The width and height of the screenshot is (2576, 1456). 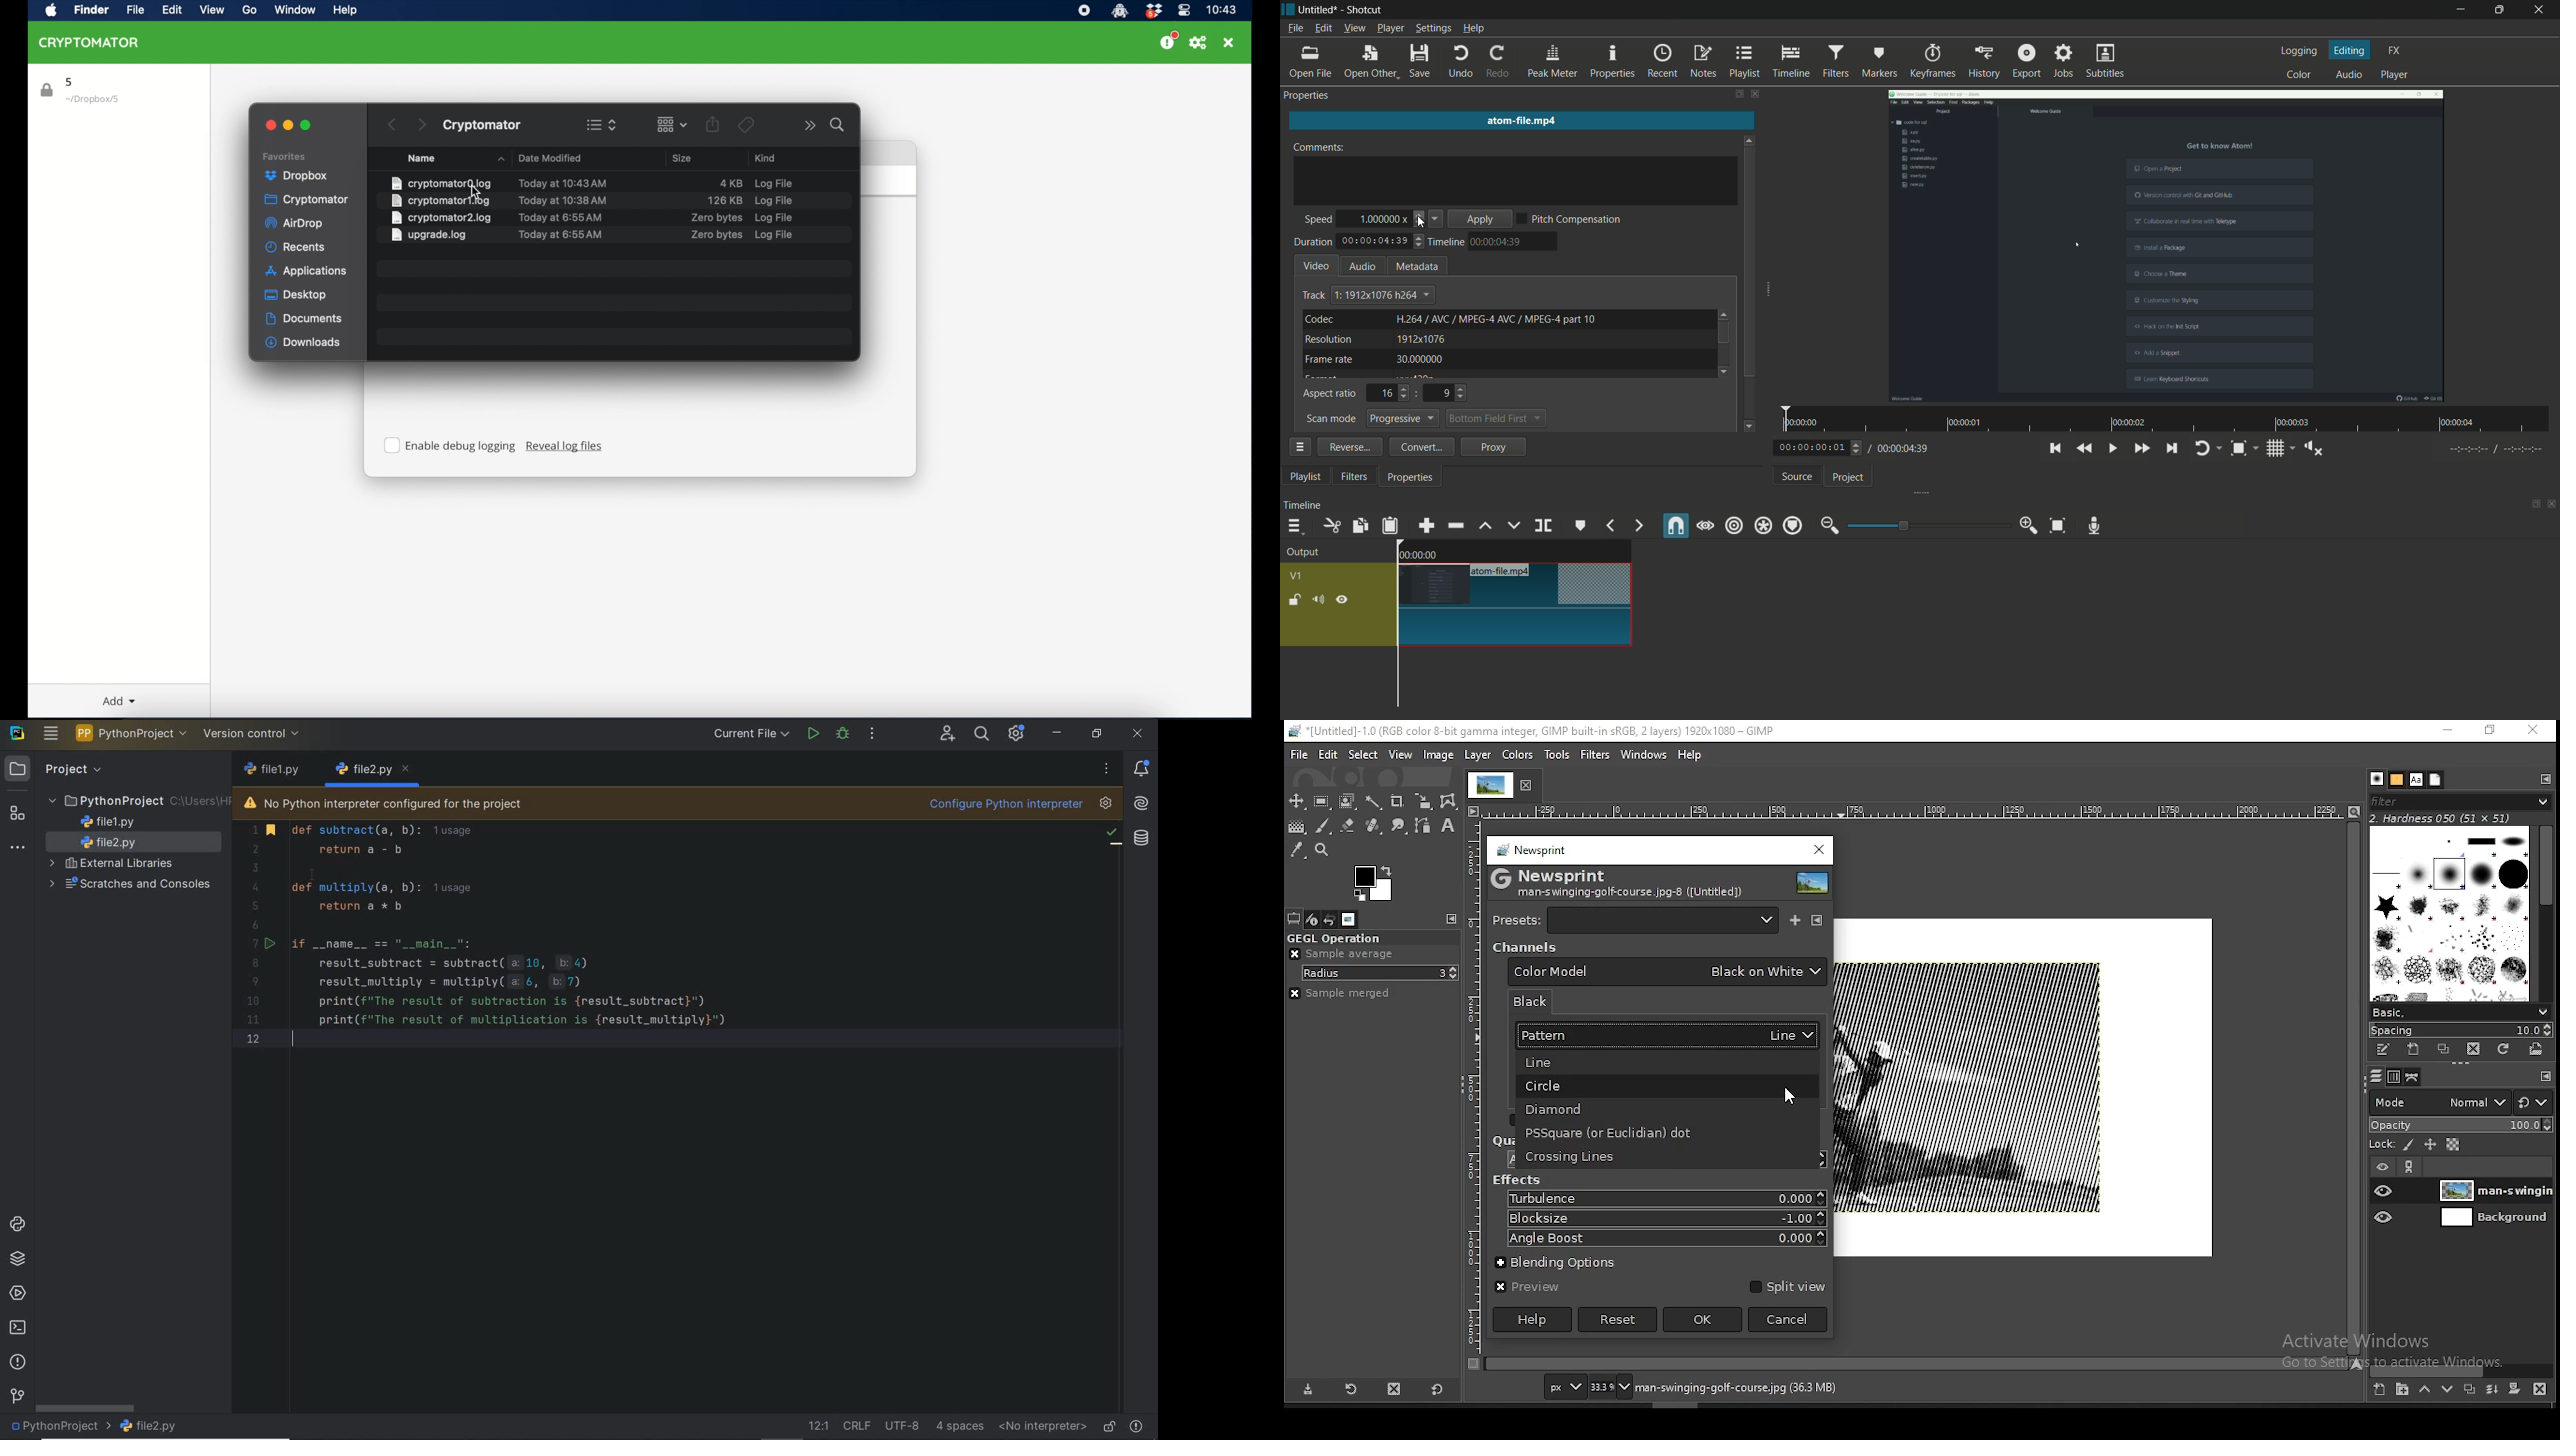 I want to click on :, so click(x=1417, y=393).